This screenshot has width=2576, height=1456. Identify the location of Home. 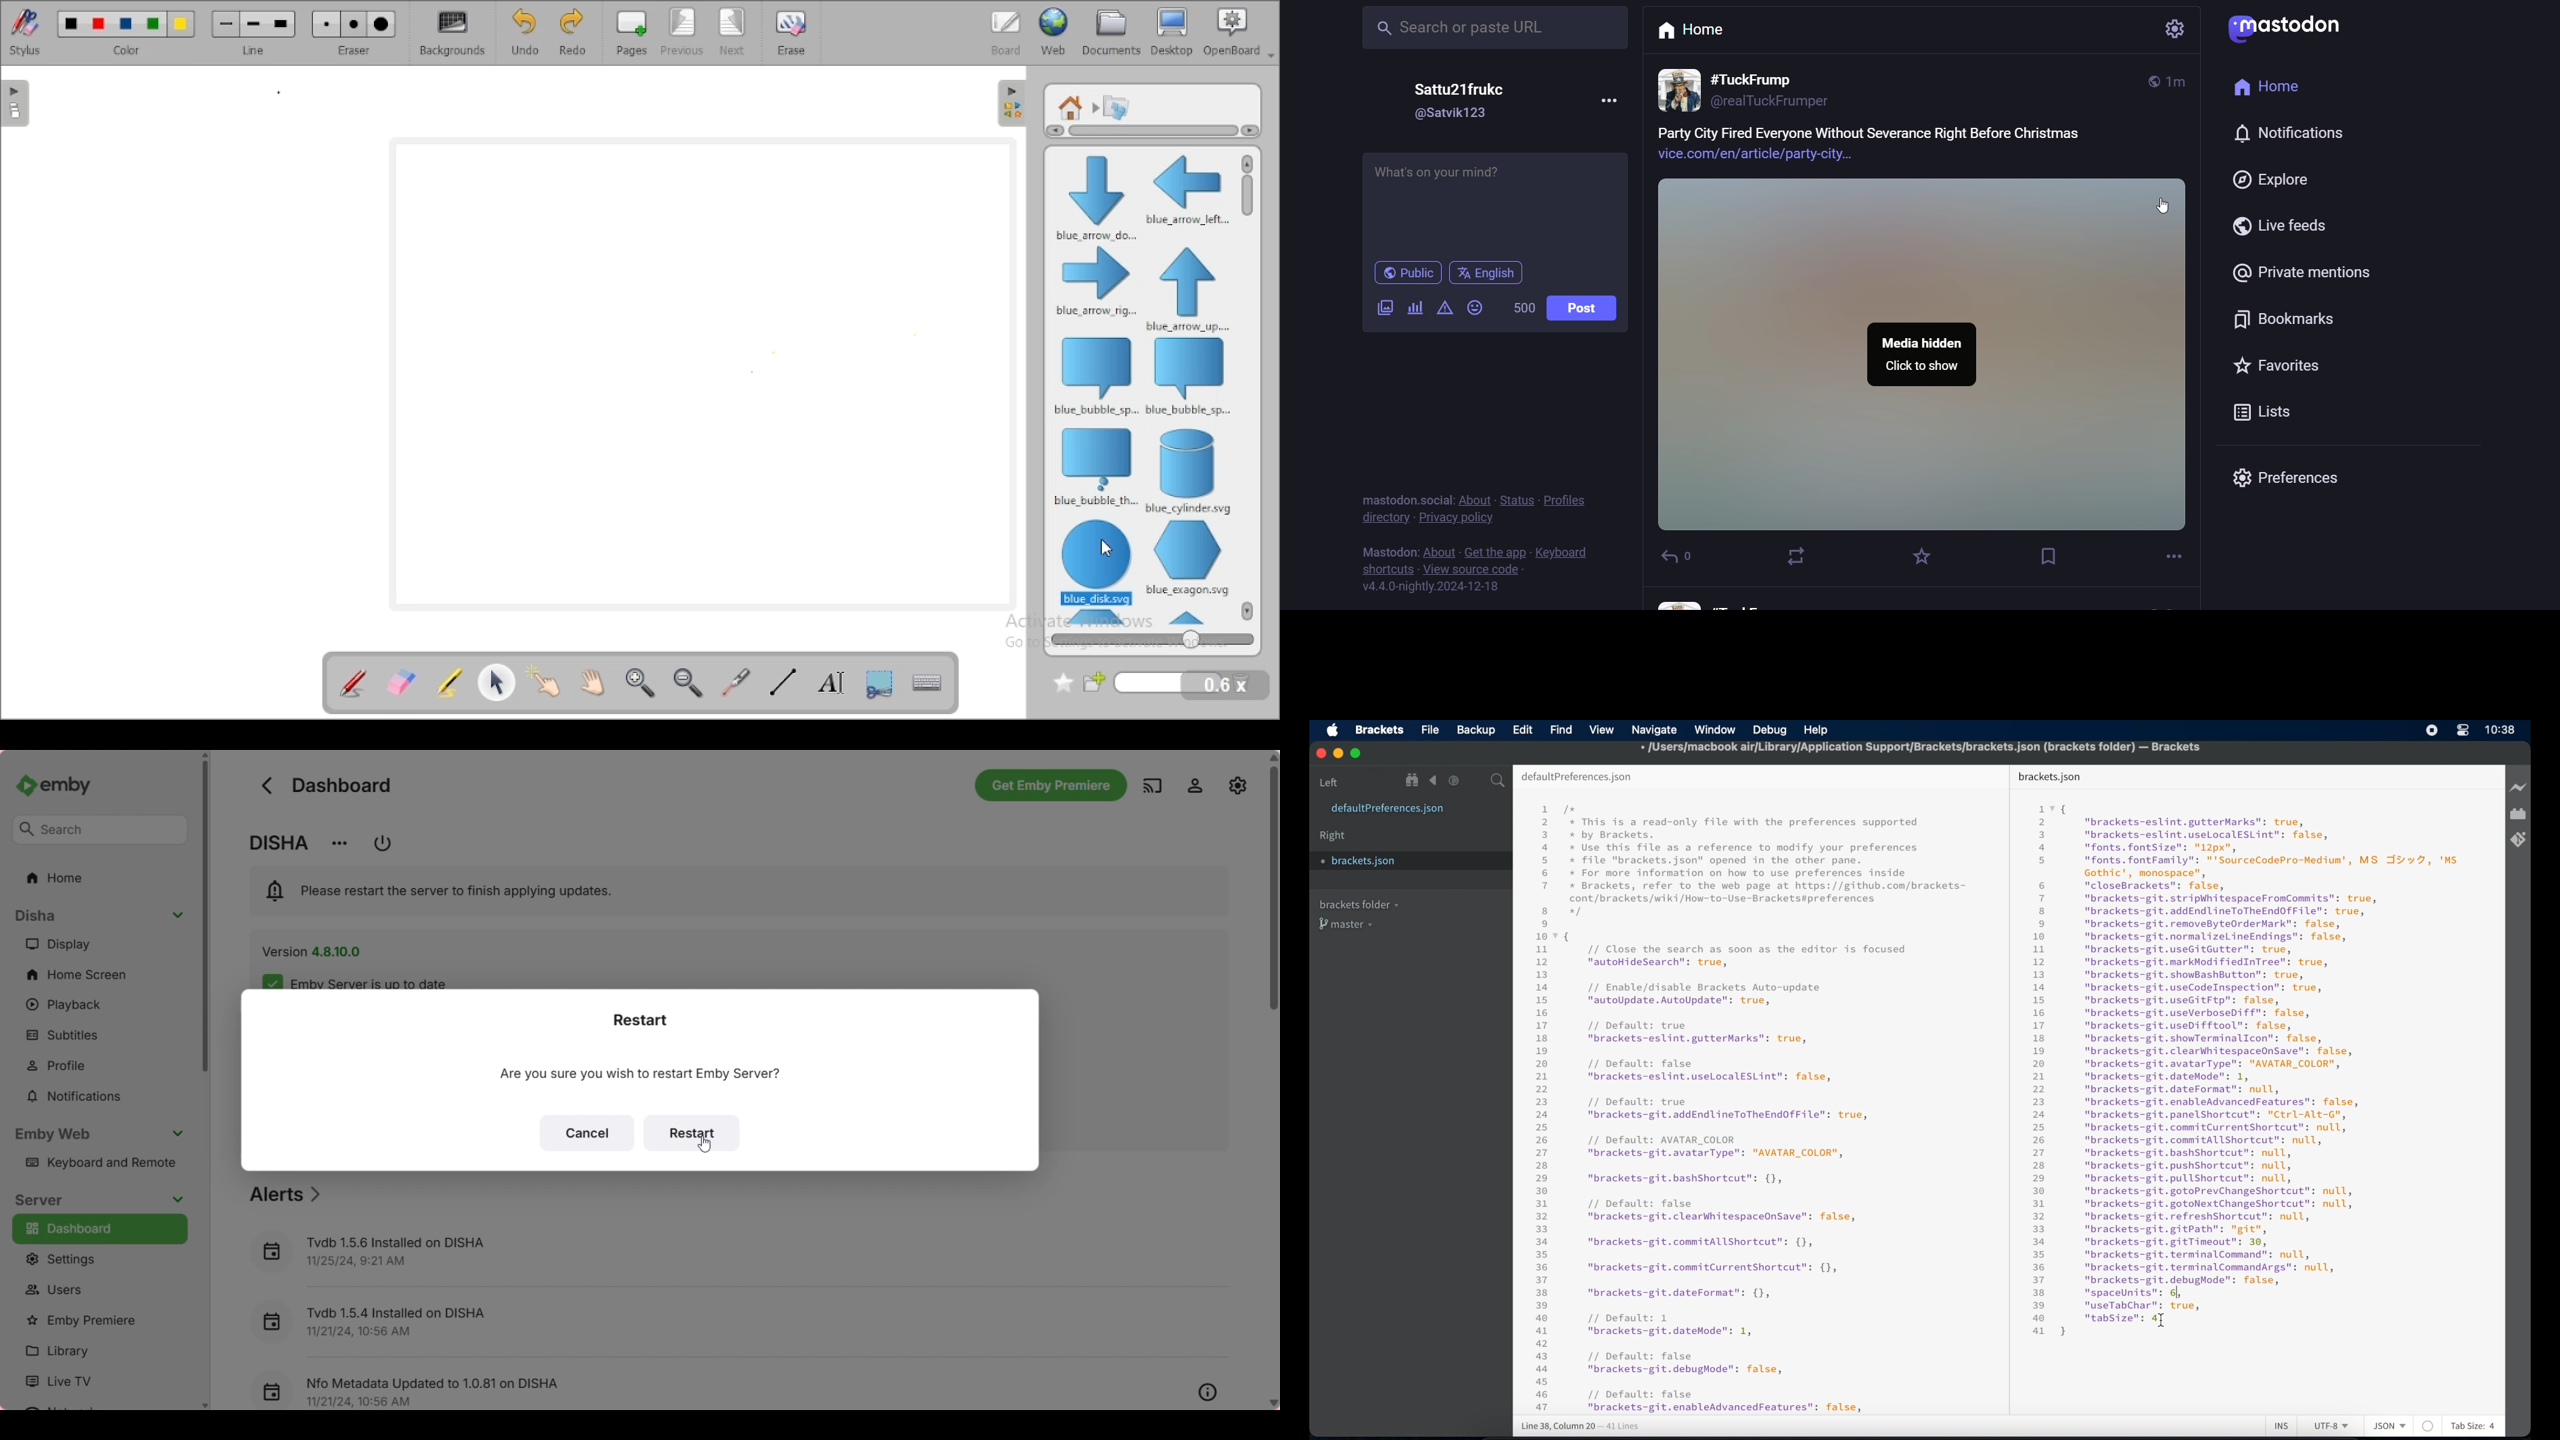
(1699, 32).